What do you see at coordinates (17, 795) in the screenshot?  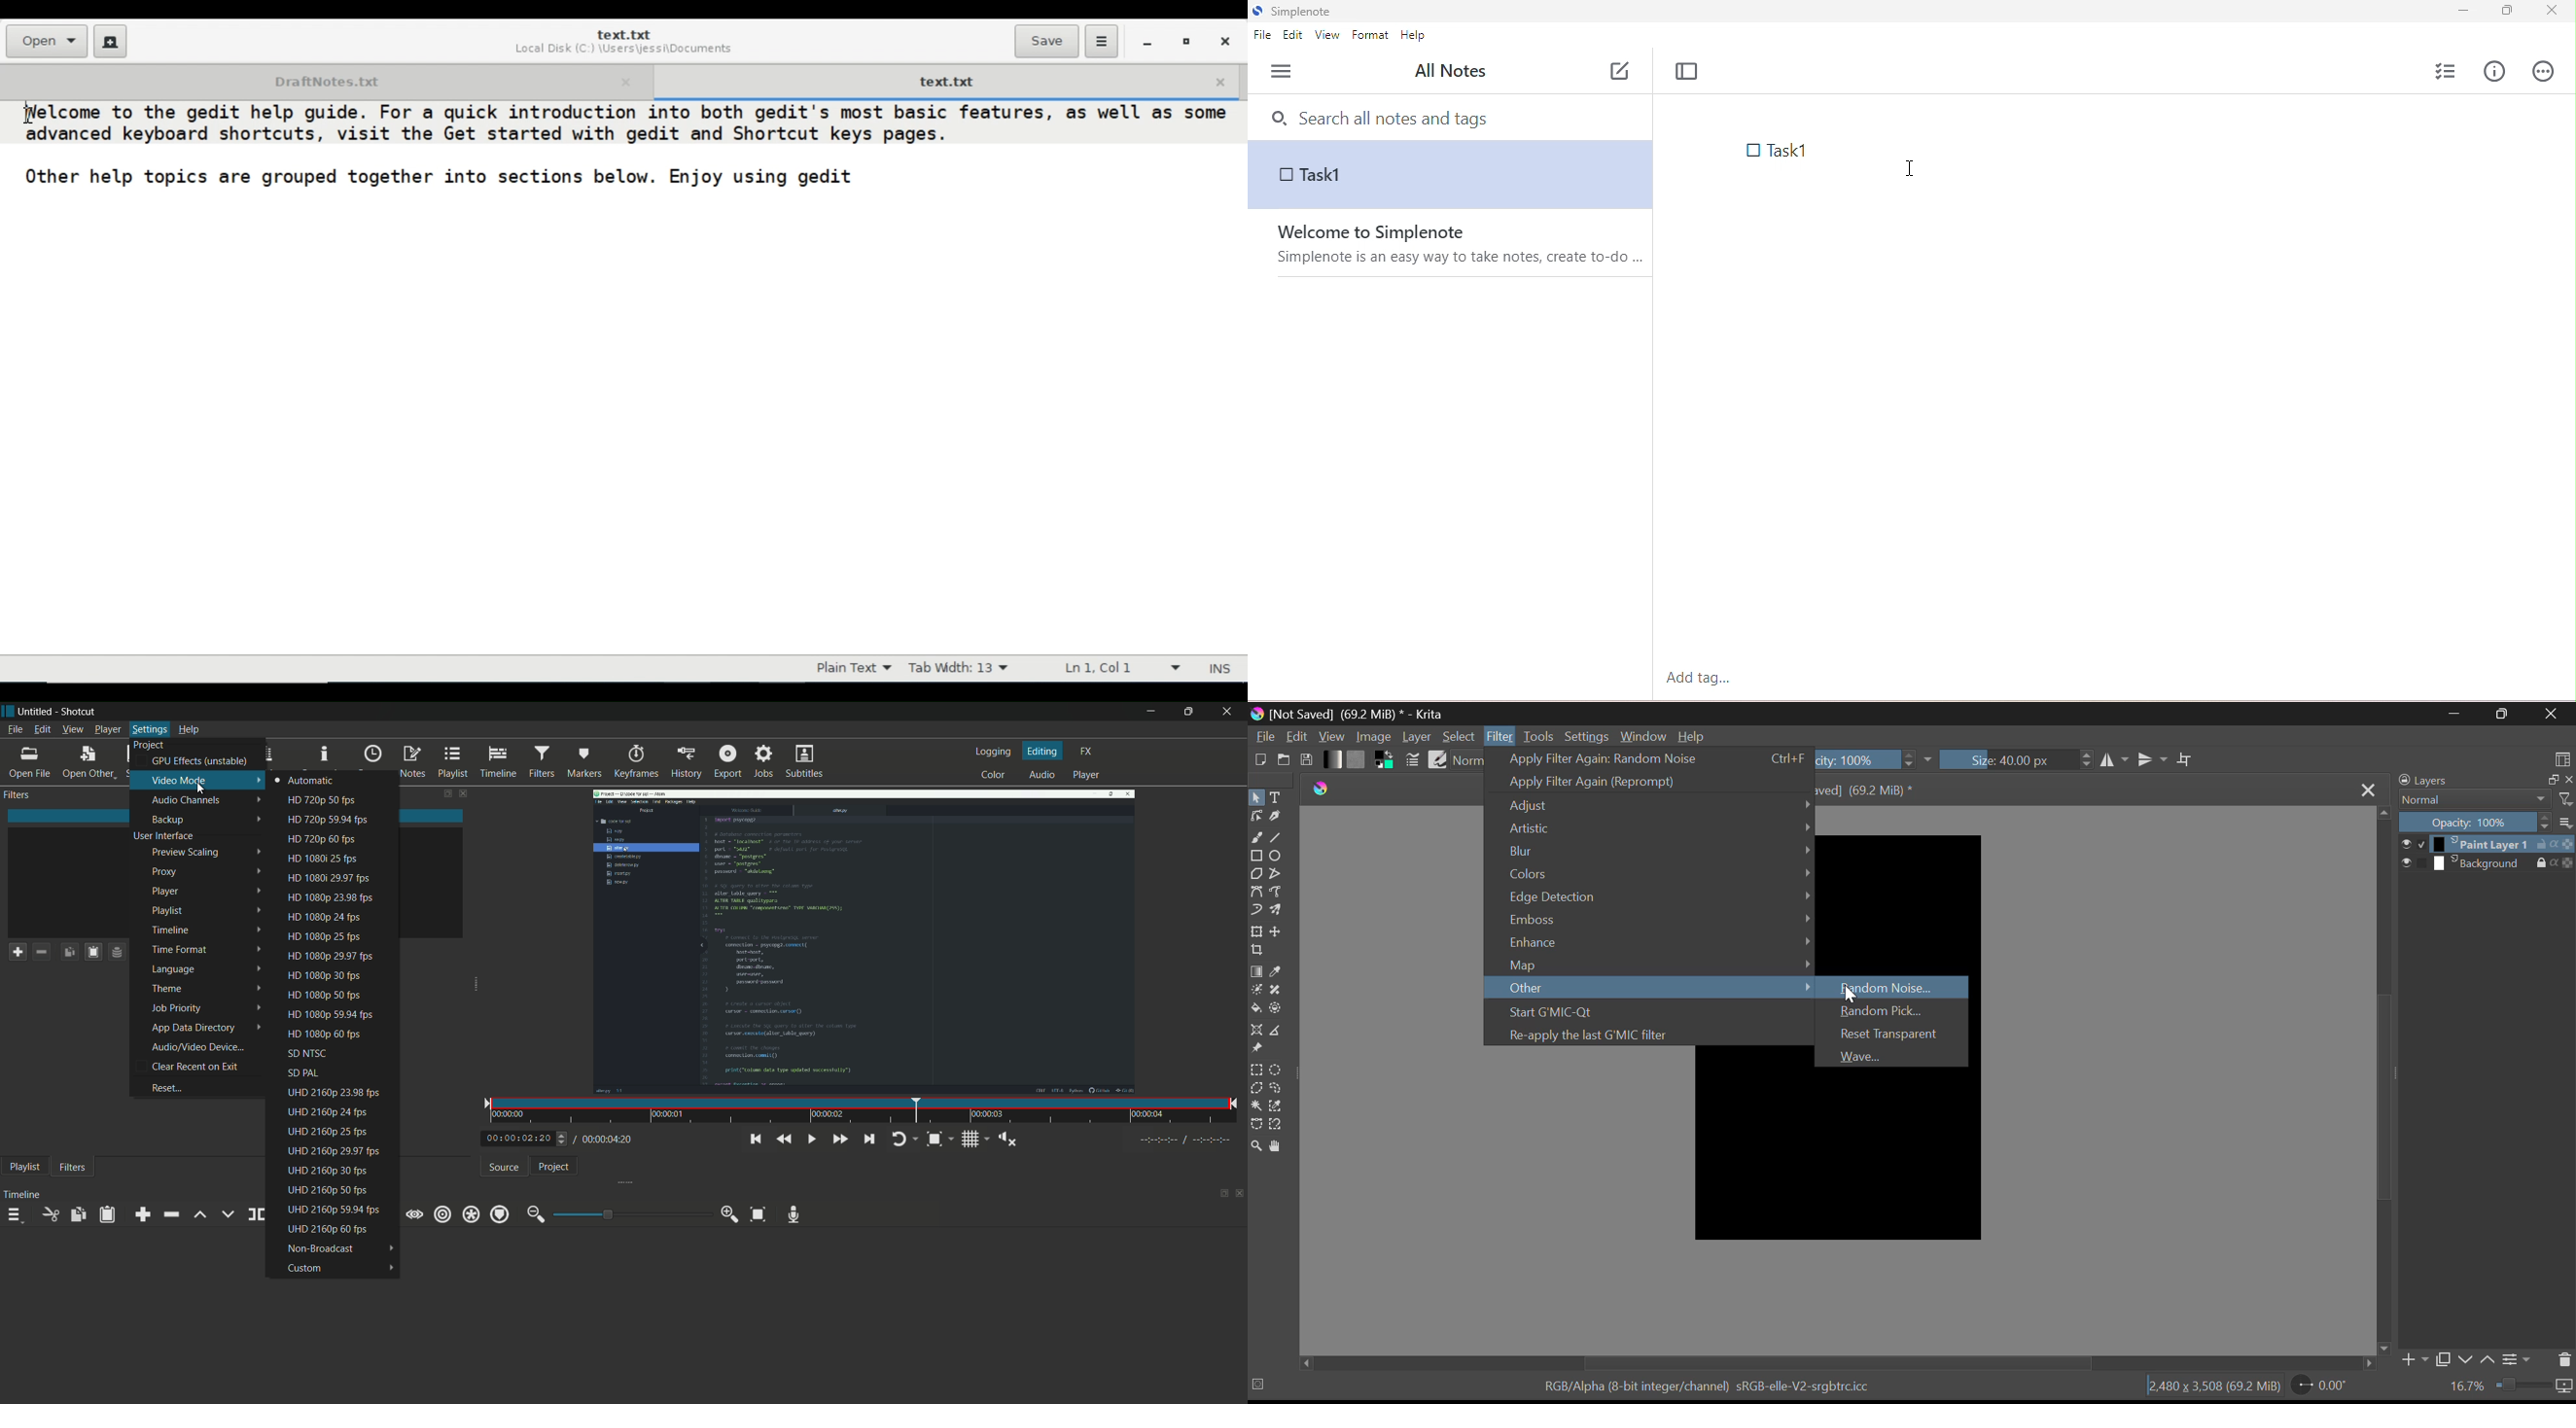 I see `filters` at bounding box center [17, 795].